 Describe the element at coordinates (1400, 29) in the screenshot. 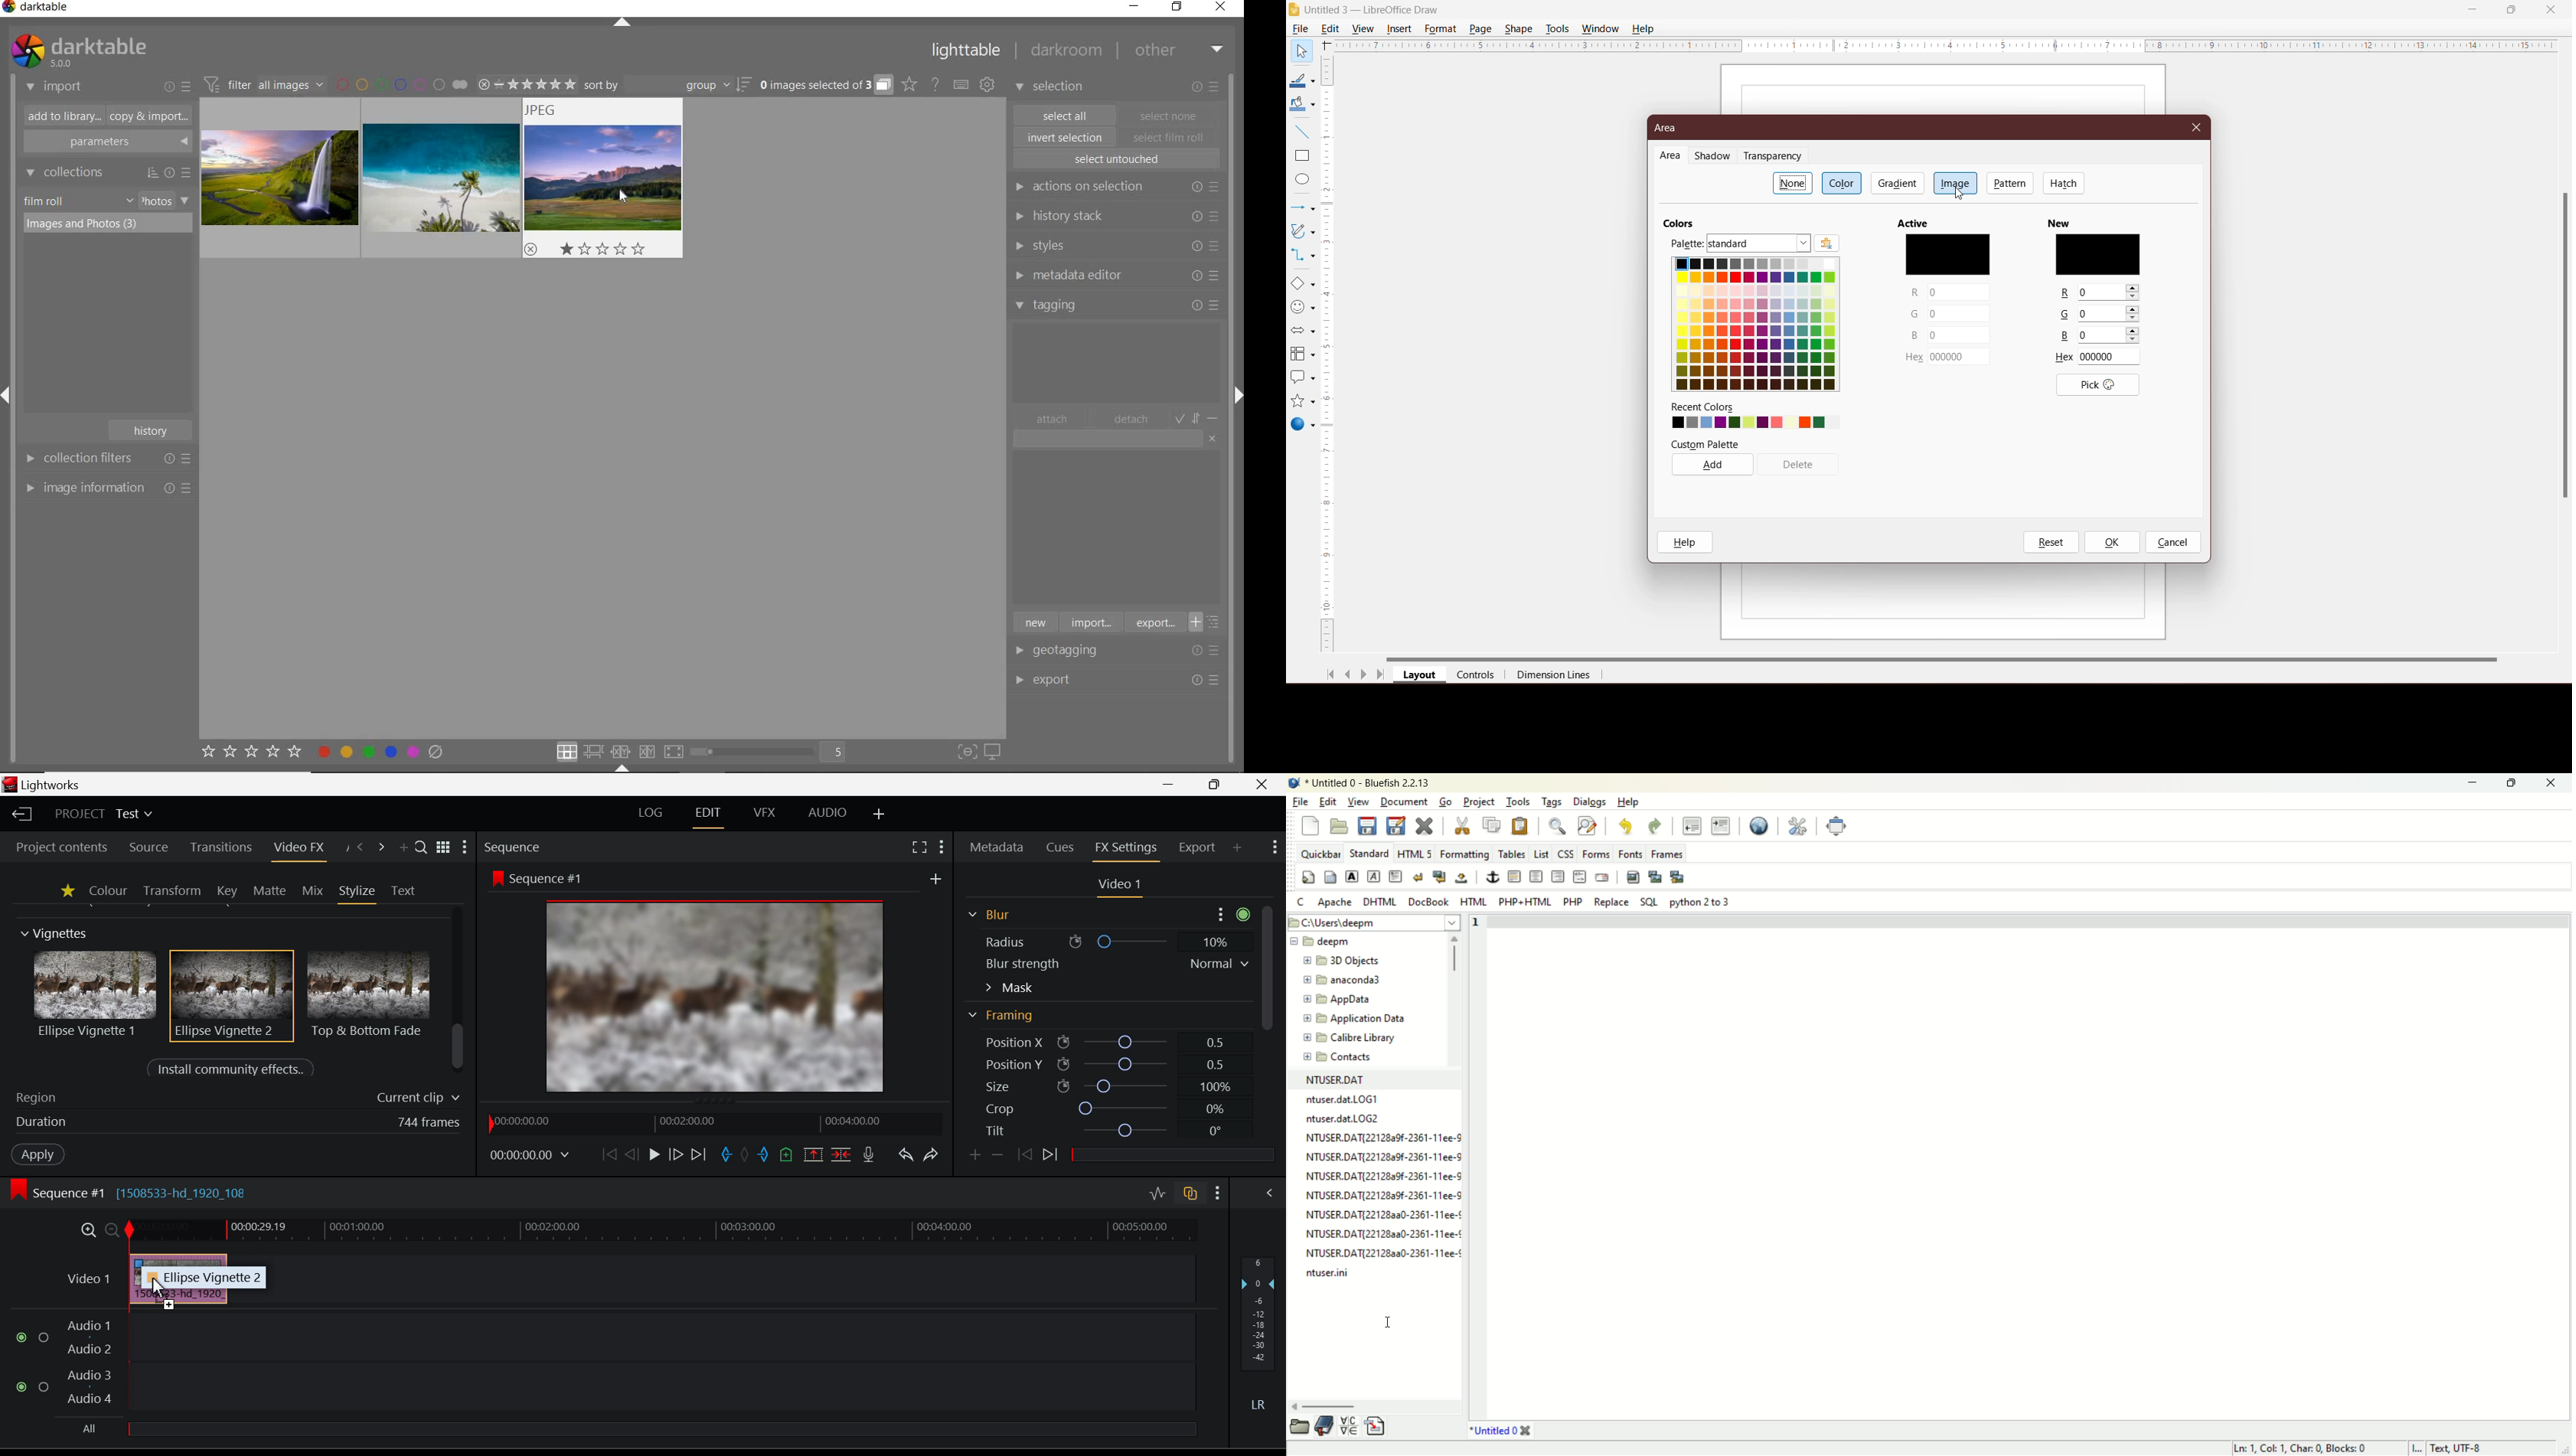

I see `Insert` at that location.